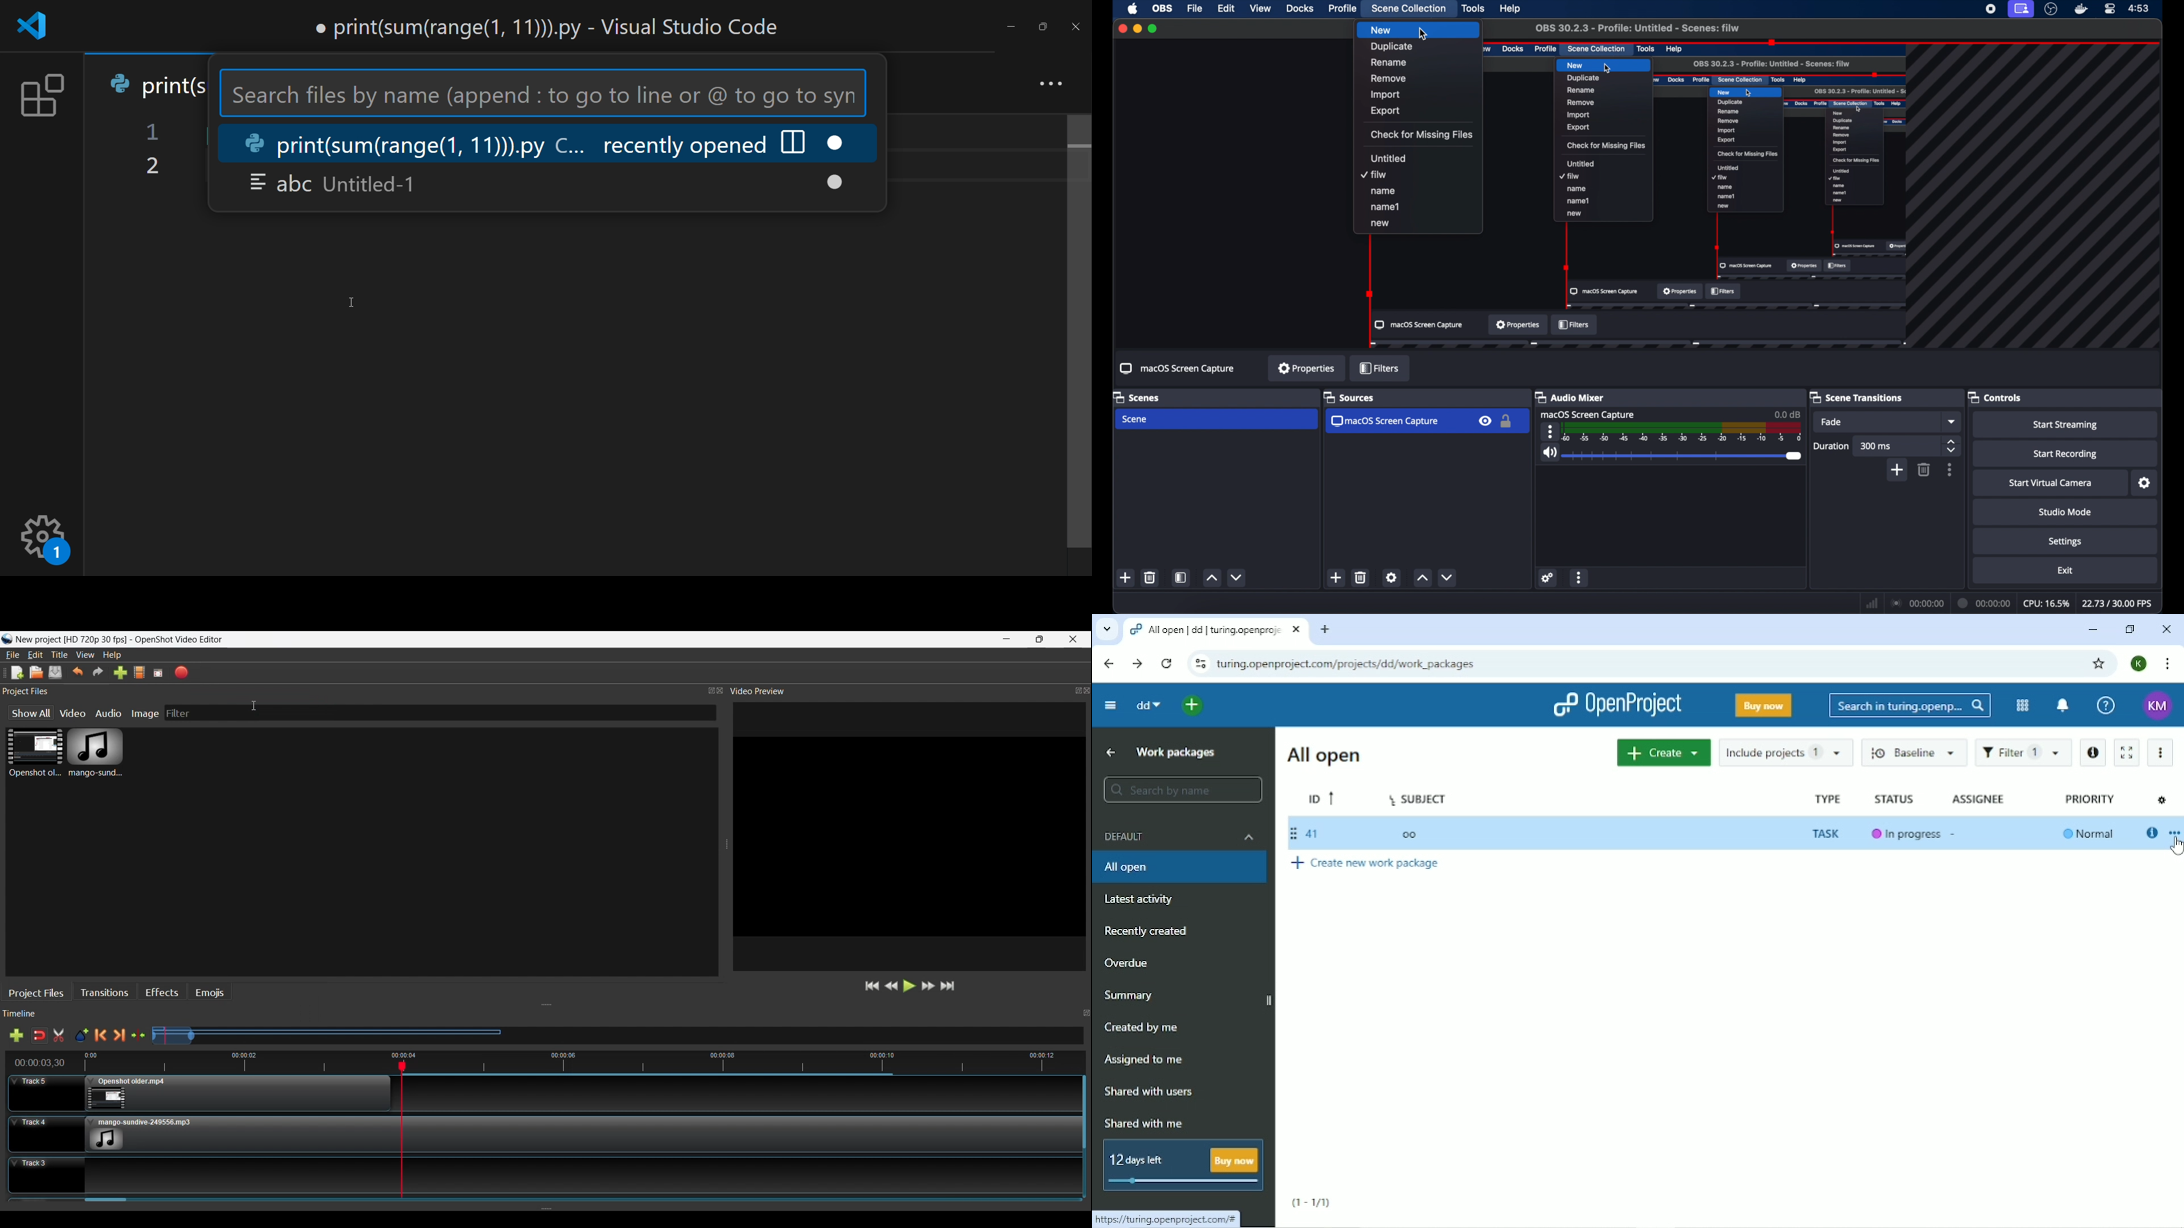 The image size is (2184, 1232). Describe the element at coordinates (1682, 456) in the screenshot. I see `slider` at that location.